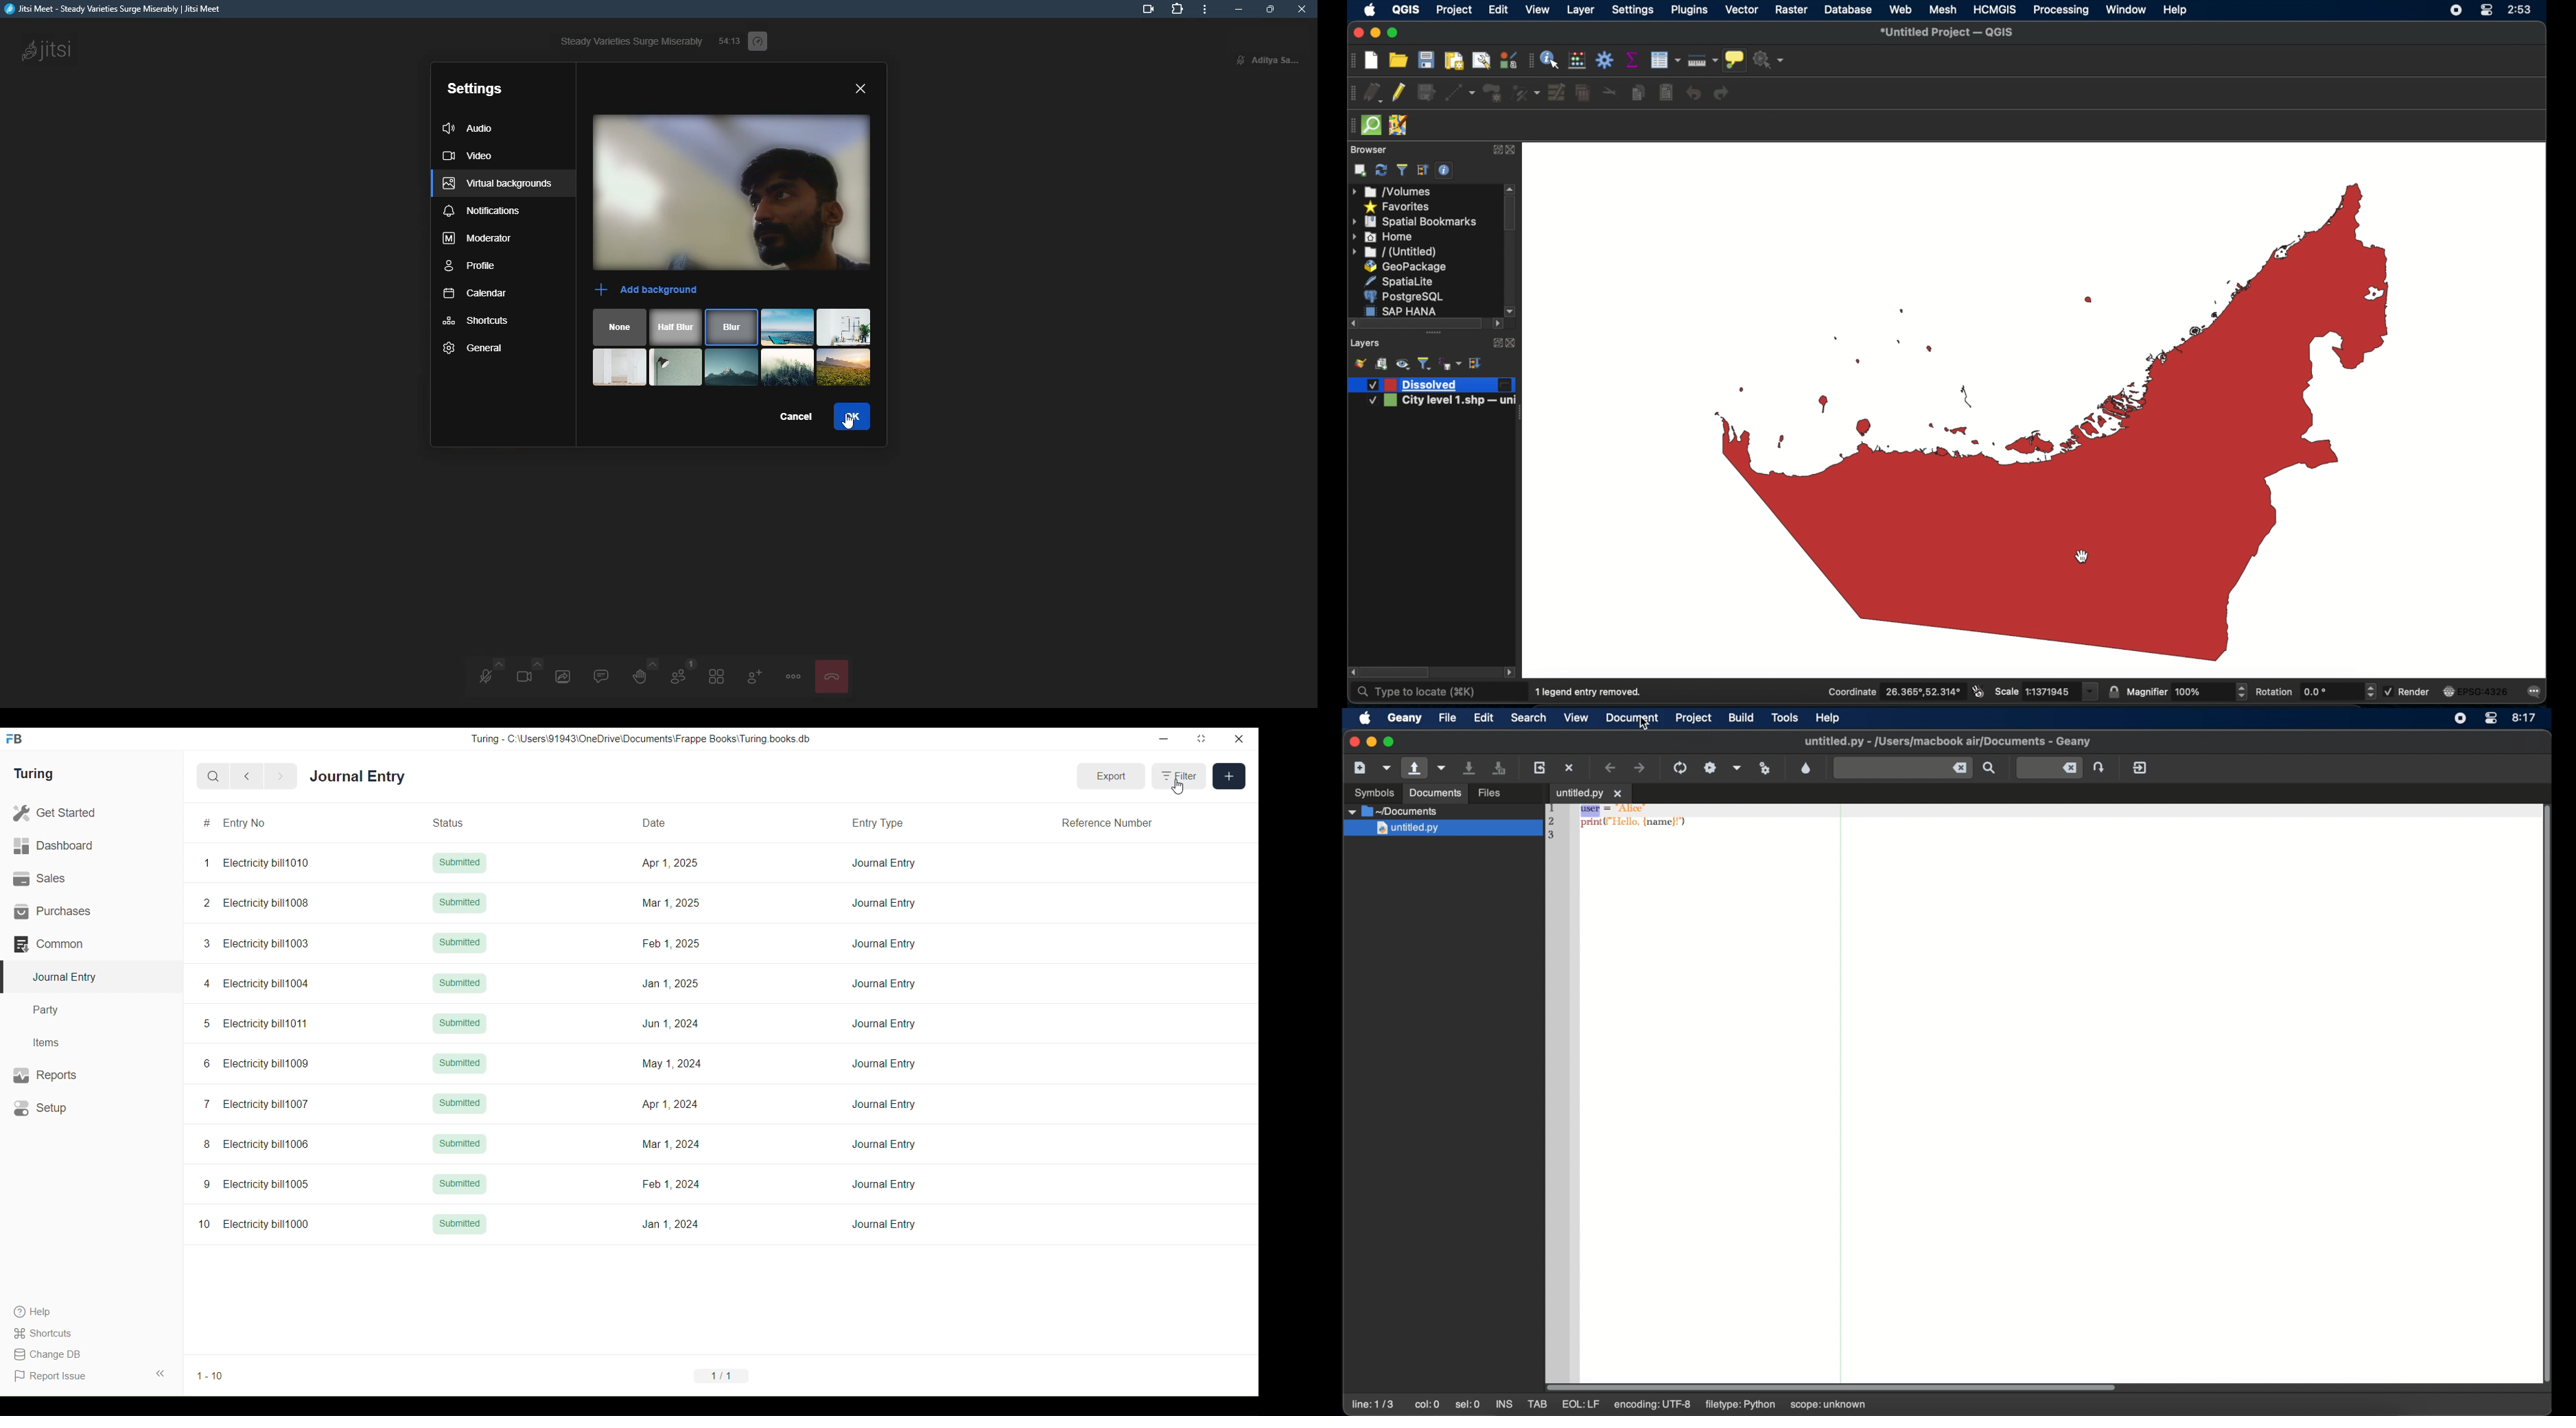 The height and width of the screenshot is (1428, 2576). Describe the element at coordinates (1792, 10) in the screenshot. I see `raster` at that location.